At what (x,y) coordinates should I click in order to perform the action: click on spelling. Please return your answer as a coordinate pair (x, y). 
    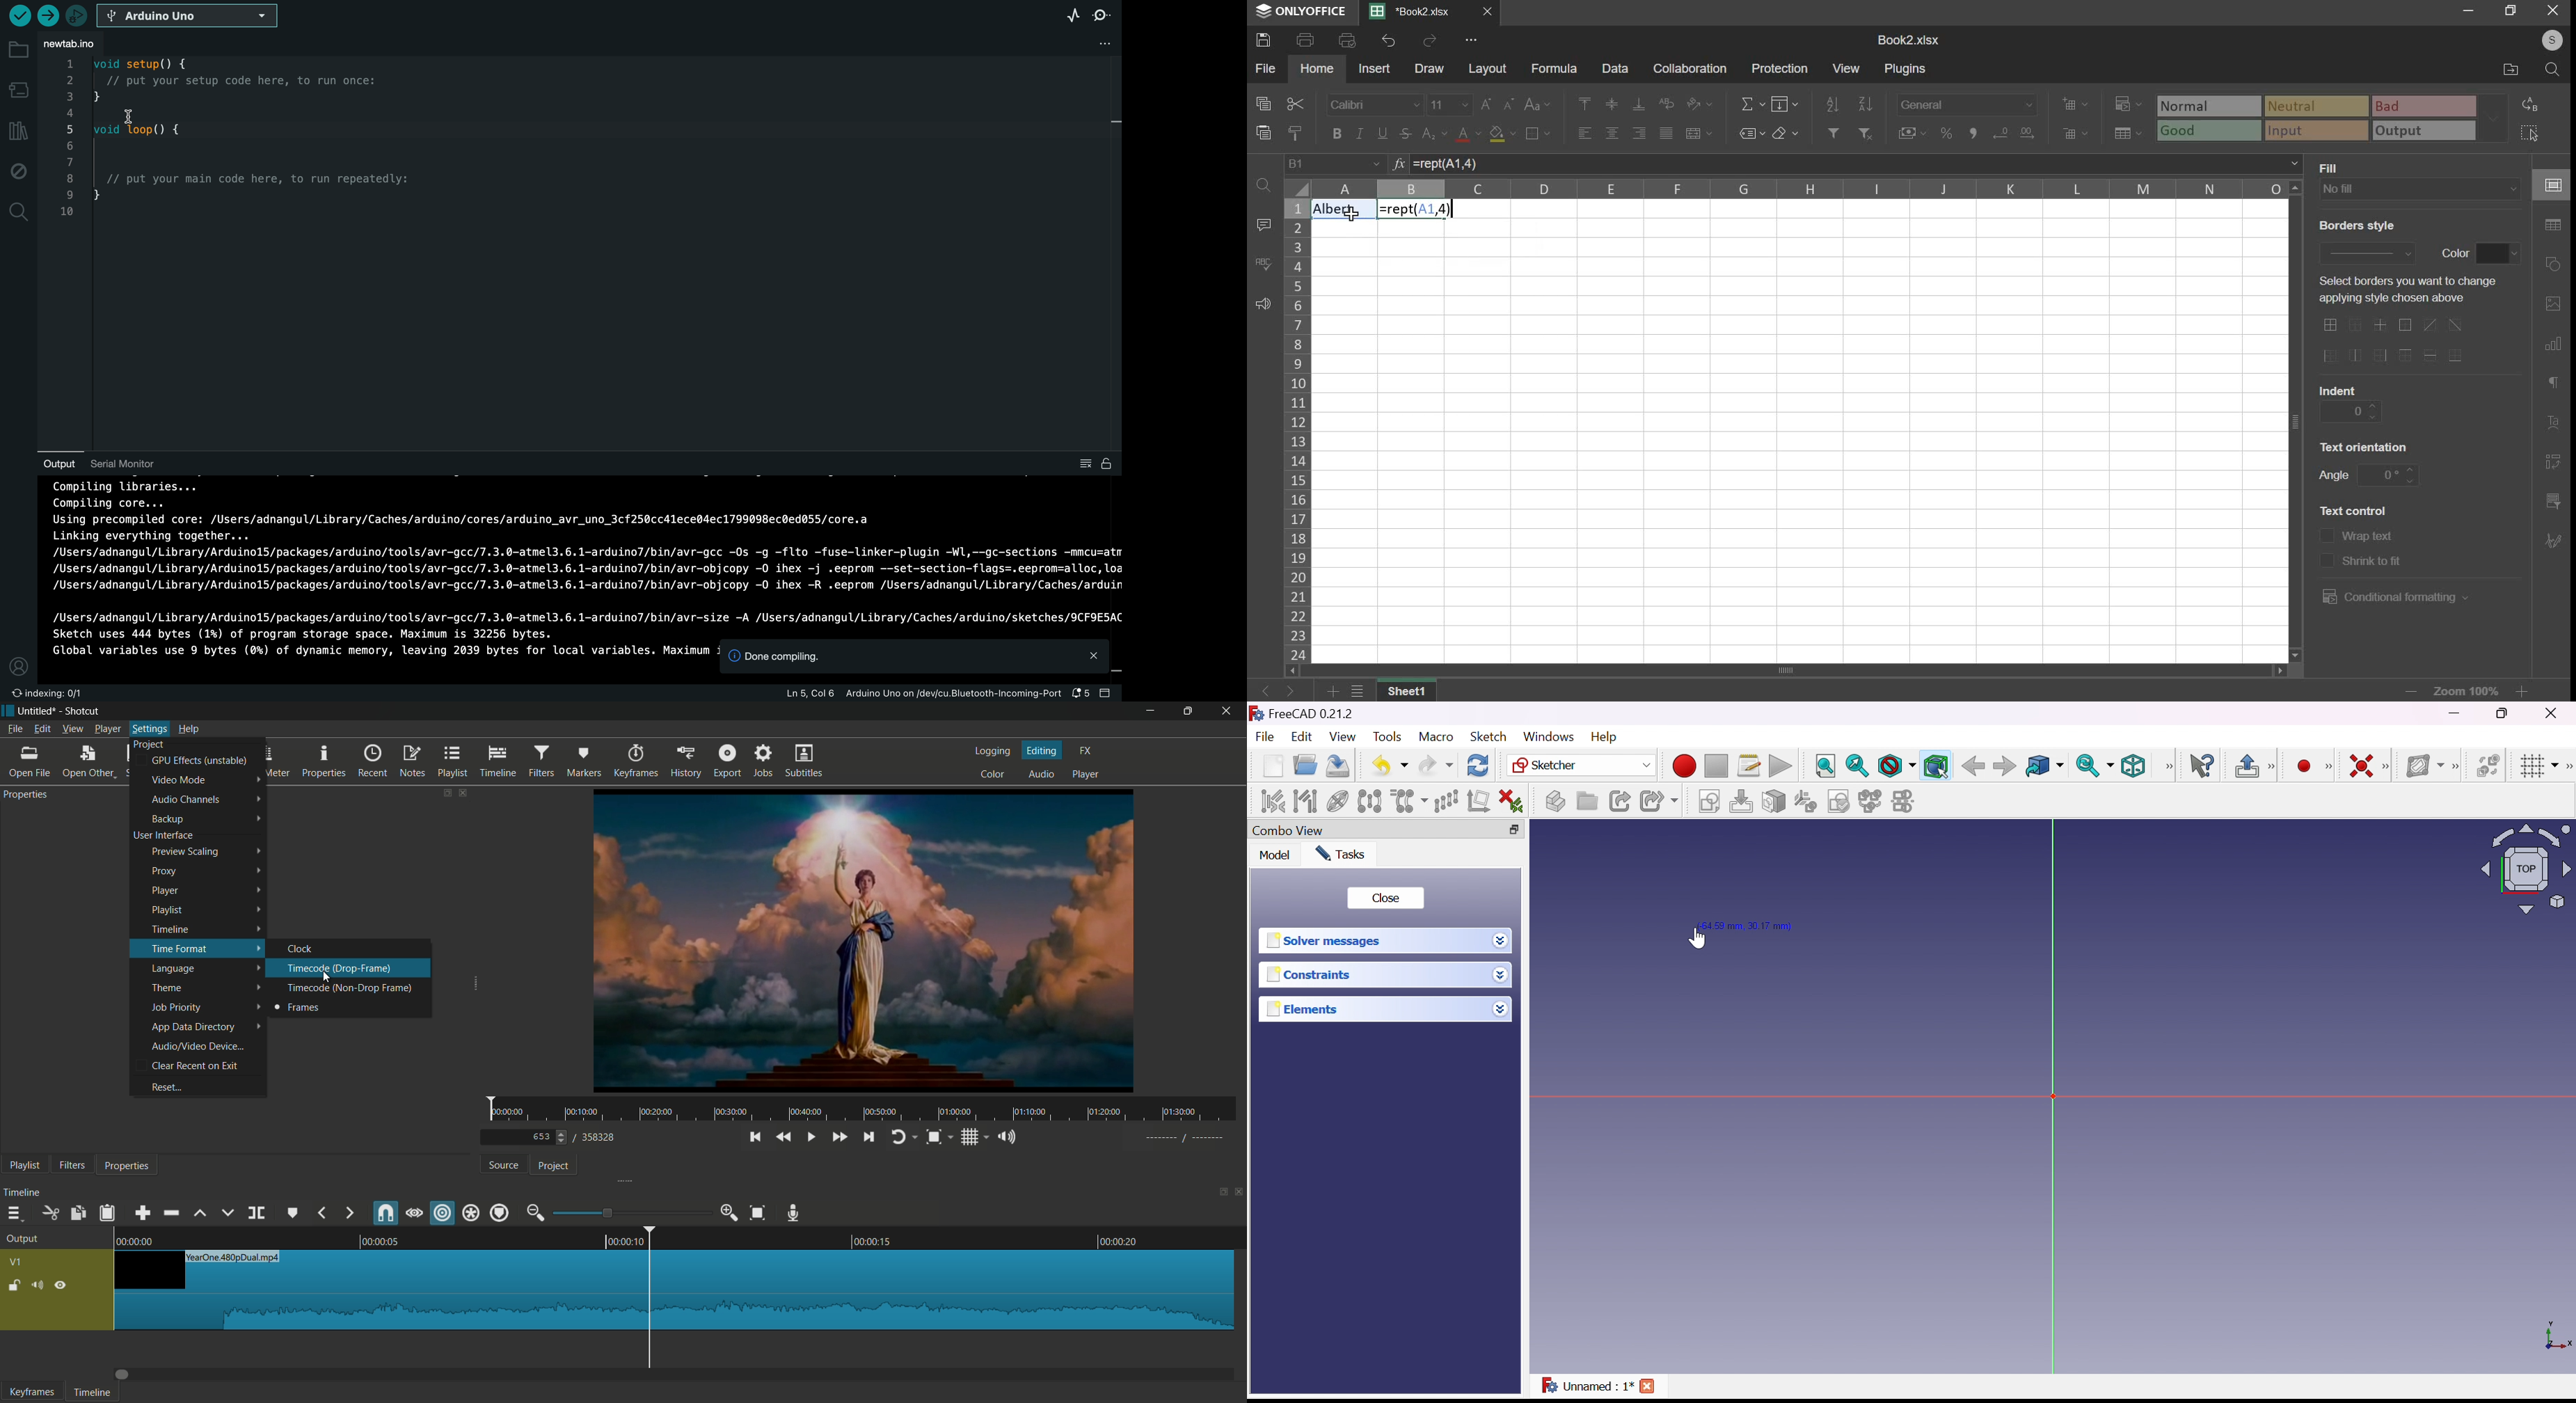
    Looking at the image, I should click on (1263, 263).